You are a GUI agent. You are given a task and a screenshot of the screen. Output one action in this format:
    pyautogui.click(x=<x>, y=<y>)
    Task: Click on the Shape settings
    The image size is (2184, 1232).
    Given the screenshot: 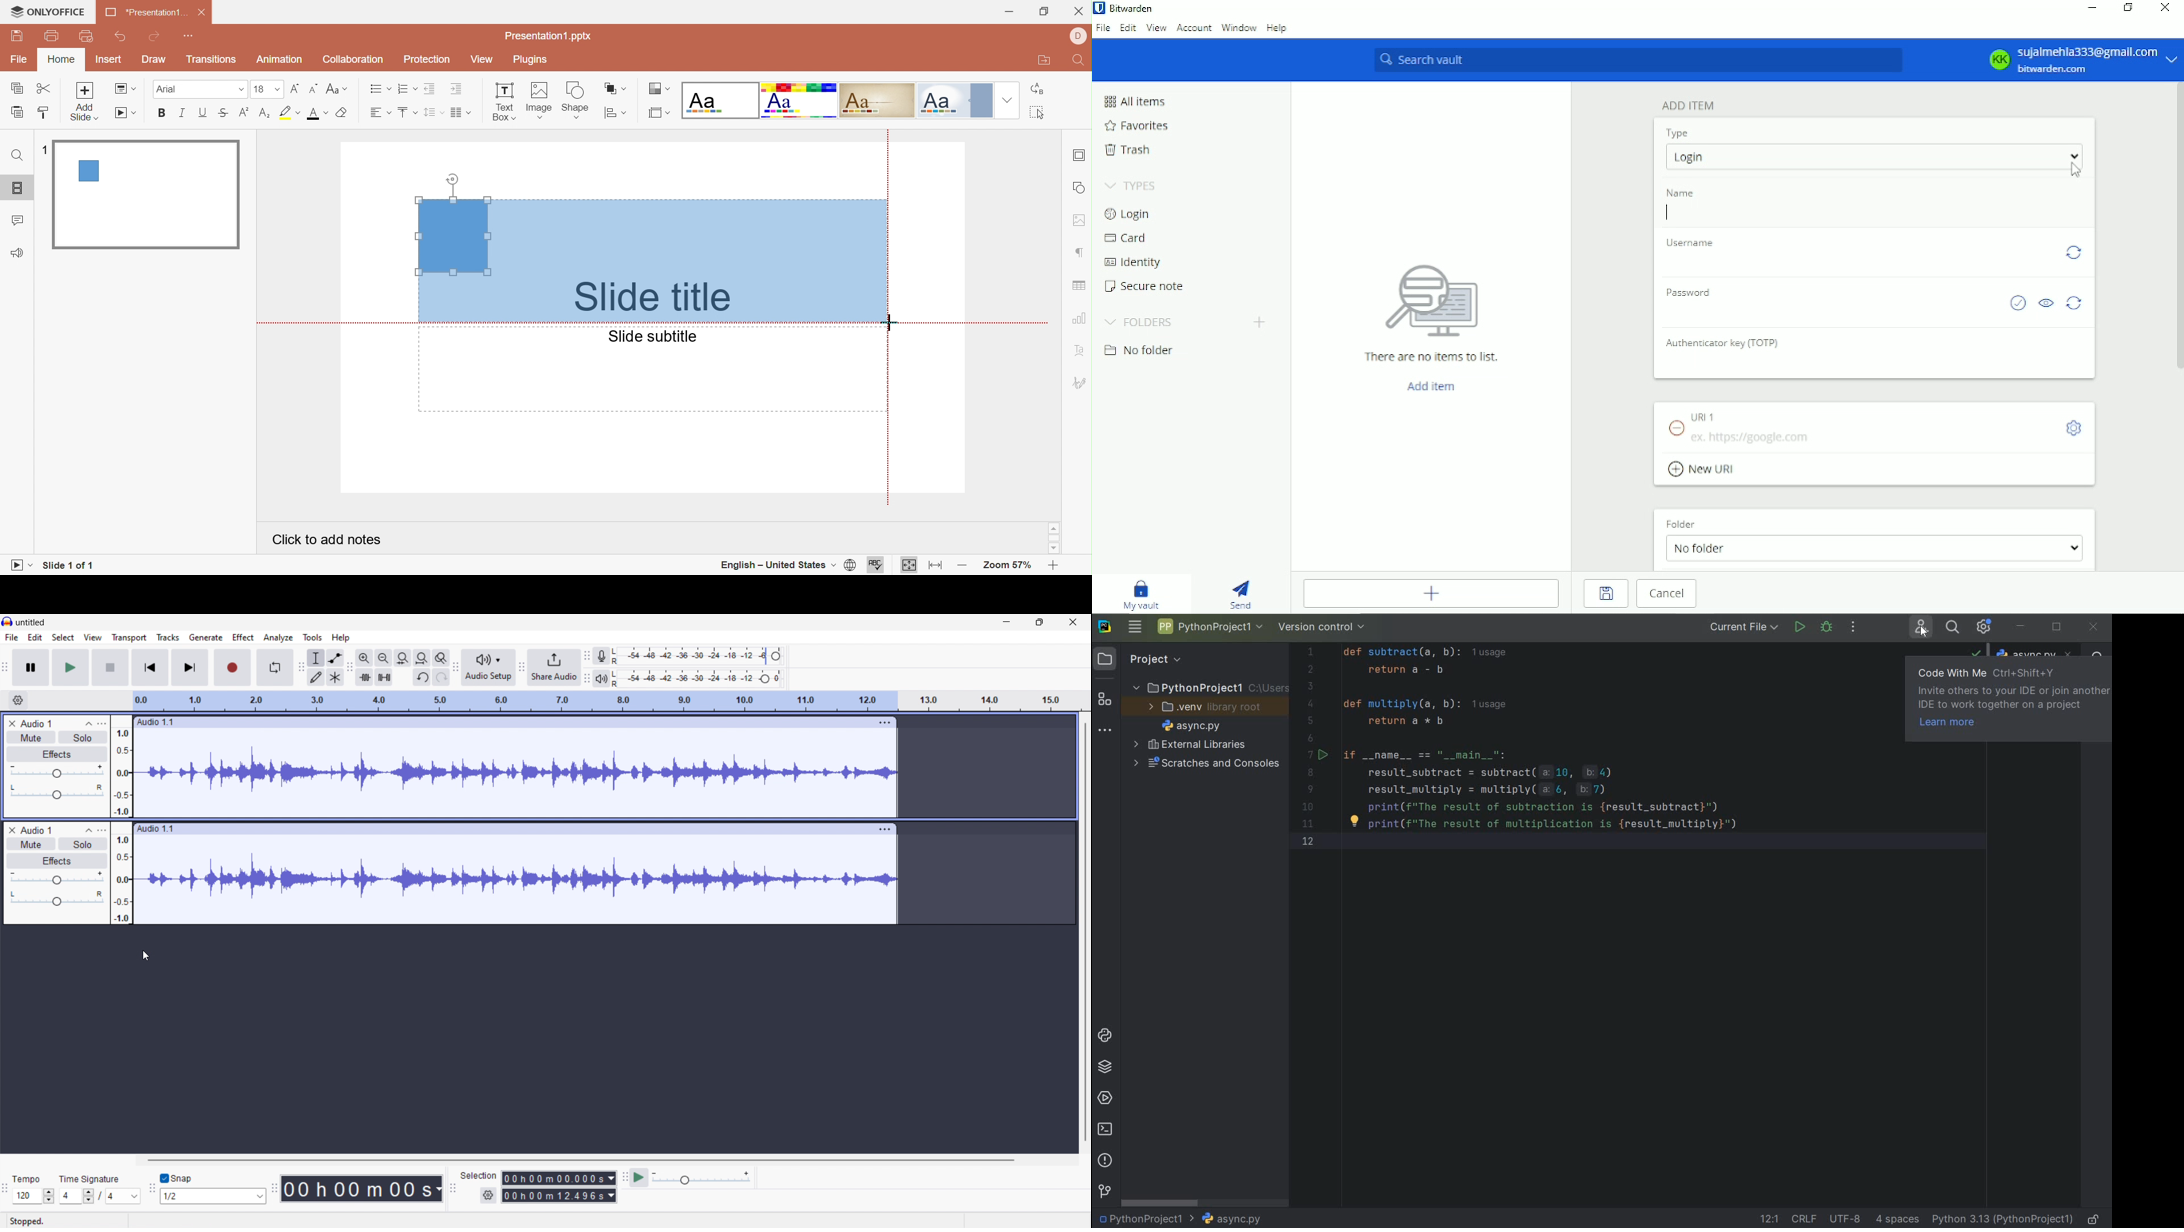 What is the action you would take?
    pyautogui.click(x=1079, y=188)
    